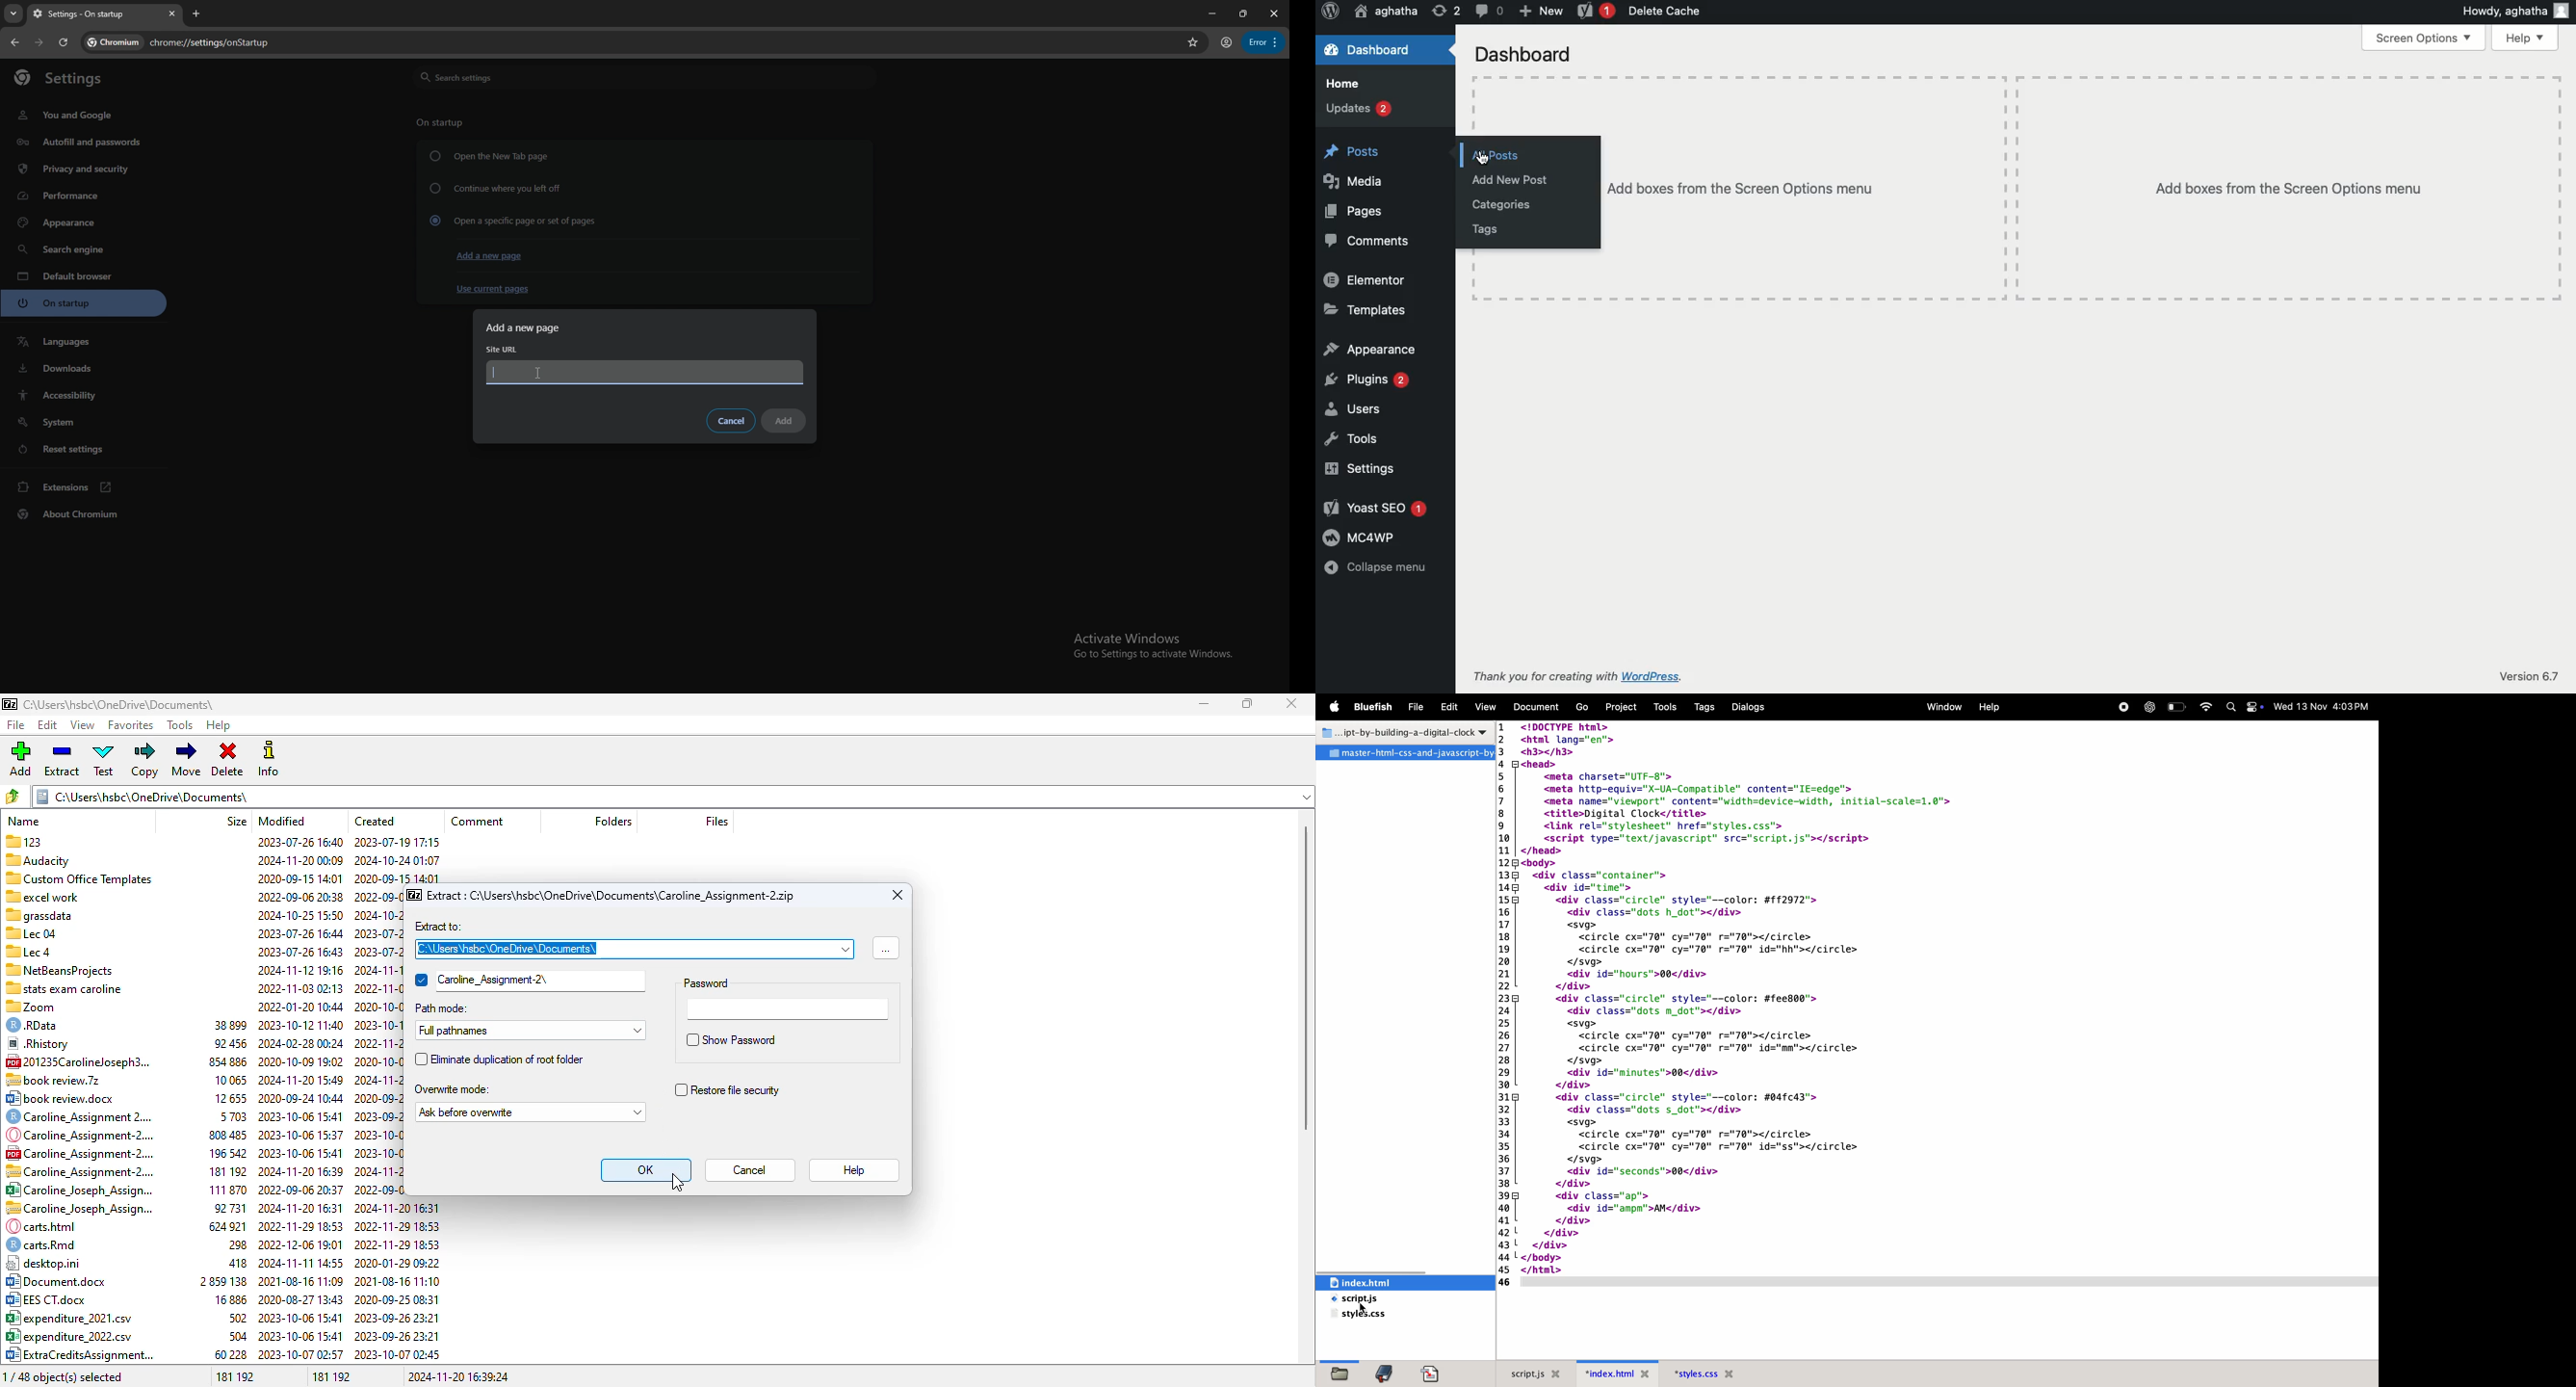  What do you see at coordinates (222, 1170) in the screenshot?
I see ` Caroline Assignment-2.... 181192 2024-11-20 16:39 2024-11-20 16:39` at bounding box center [222, 1170].